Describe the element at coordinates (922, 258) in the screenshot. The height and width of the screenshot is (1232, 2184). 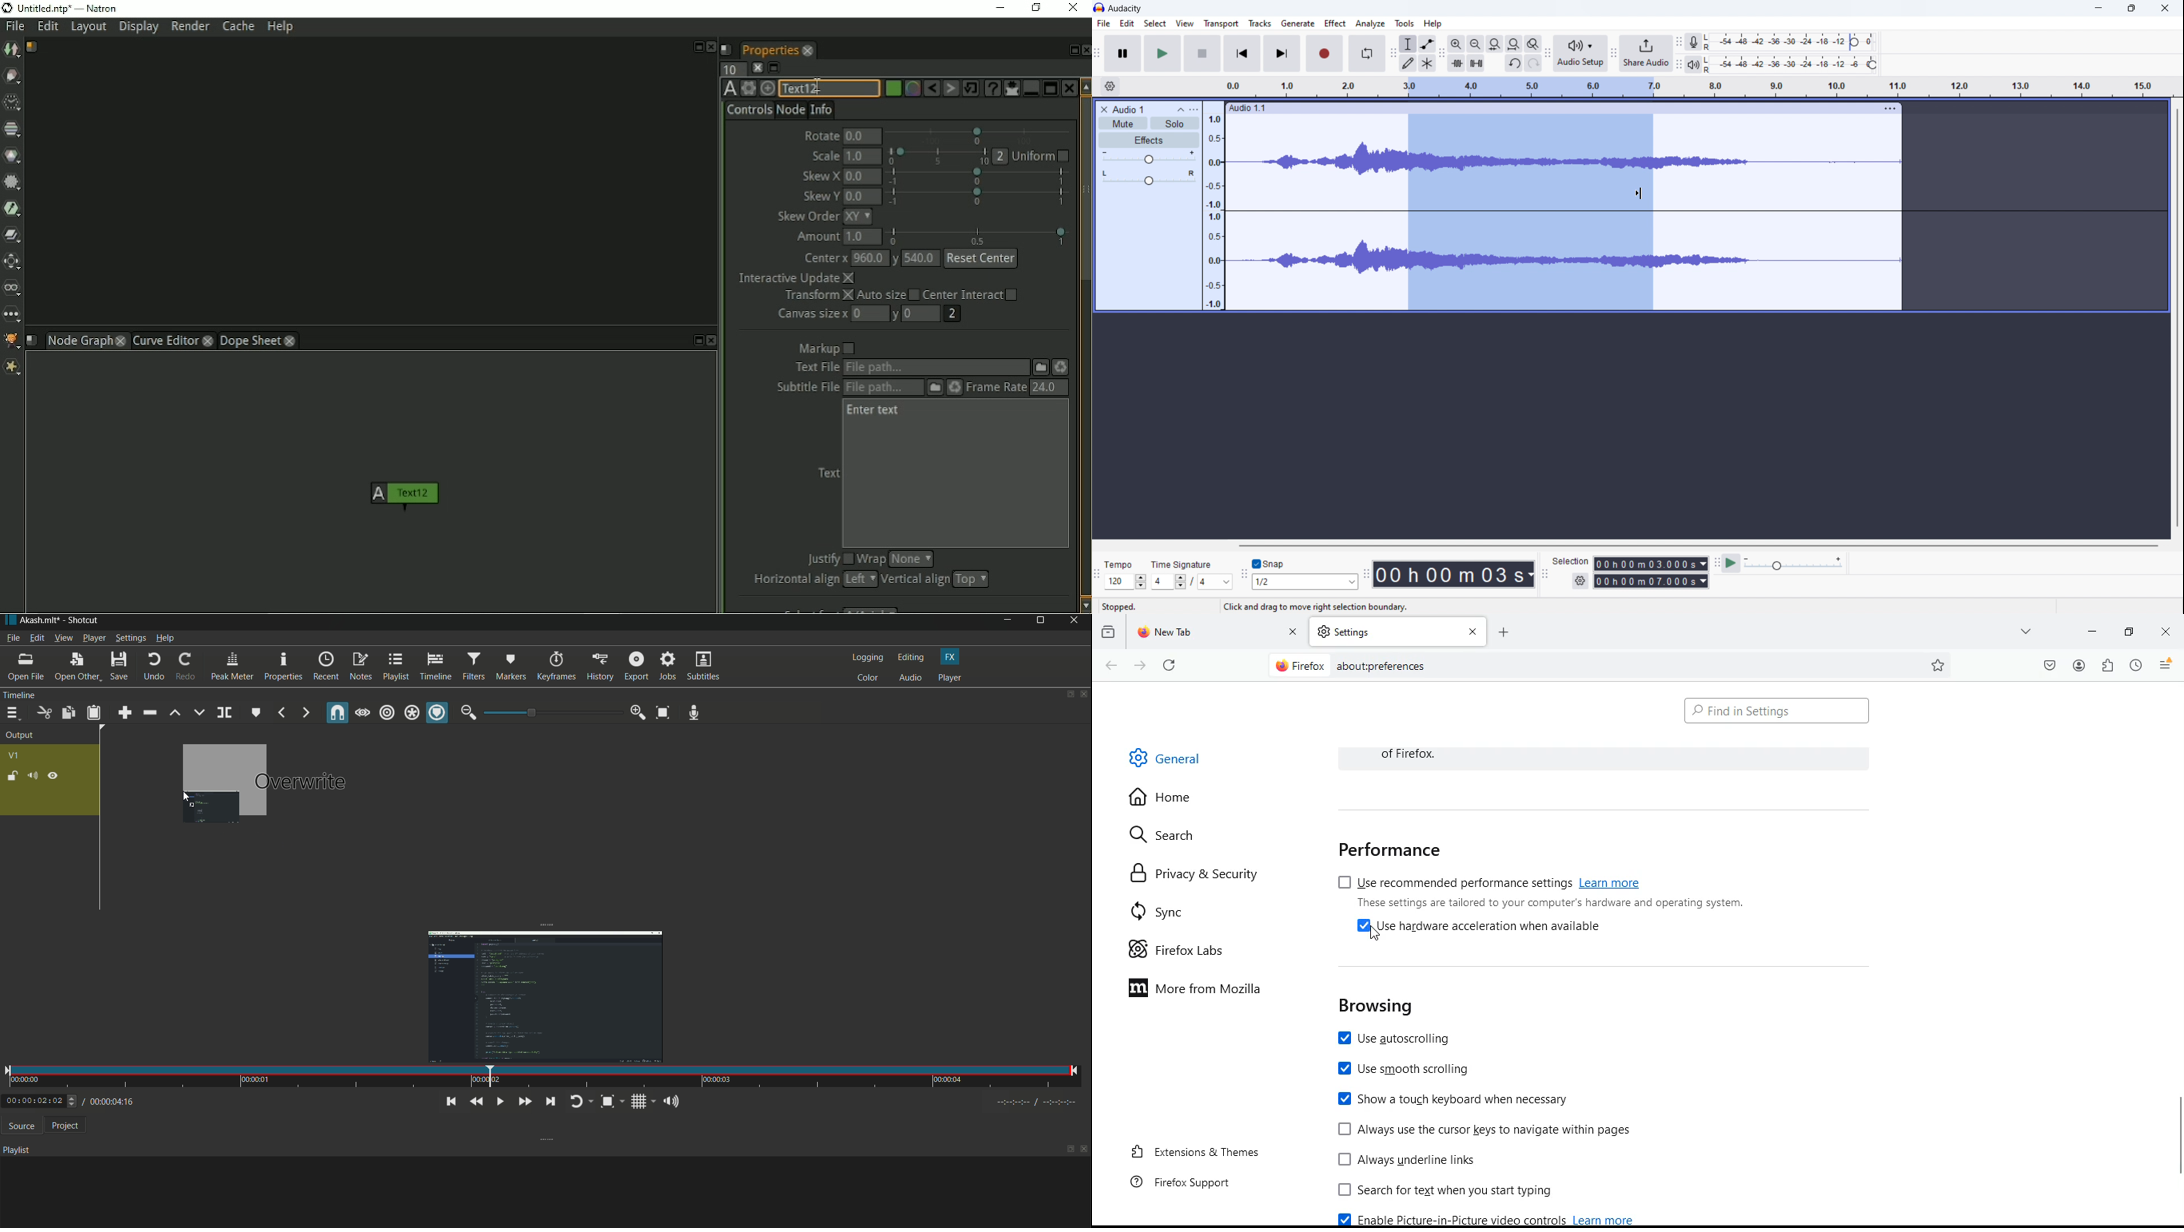
I see `540` at that location.